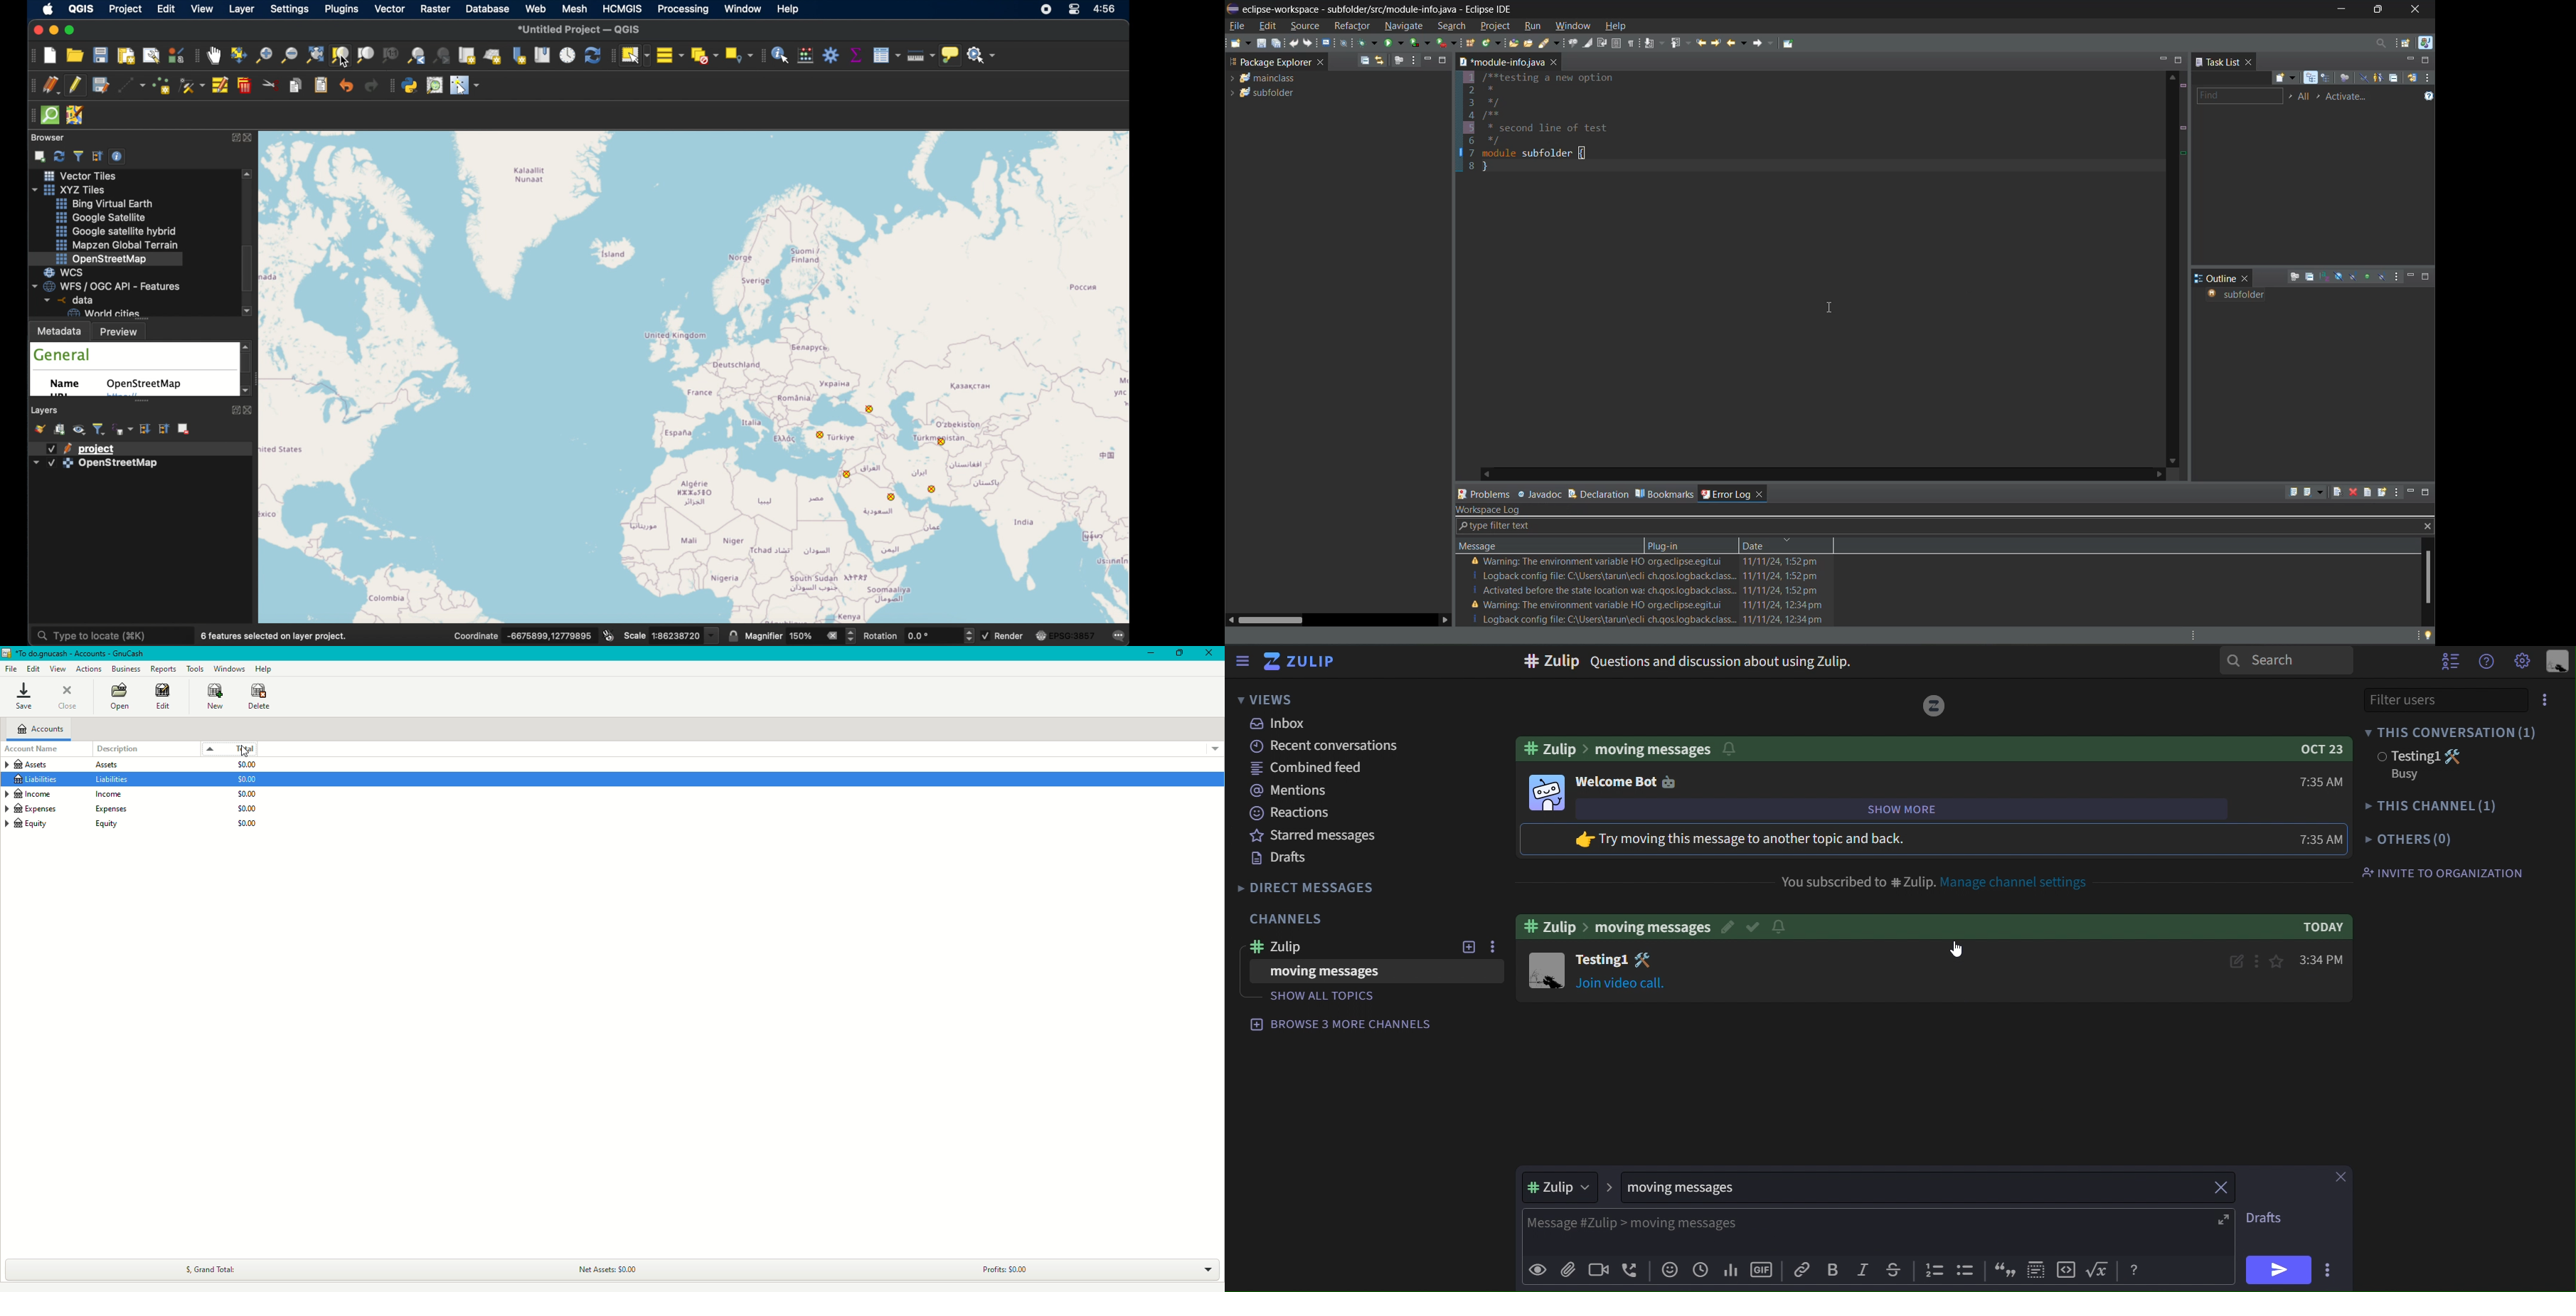 The width and height of the screenshot is (2576, 1316). What do you see at coordinates (918, 54) in the screenshot?
I see `measure line` at bounding box center [918, 54].